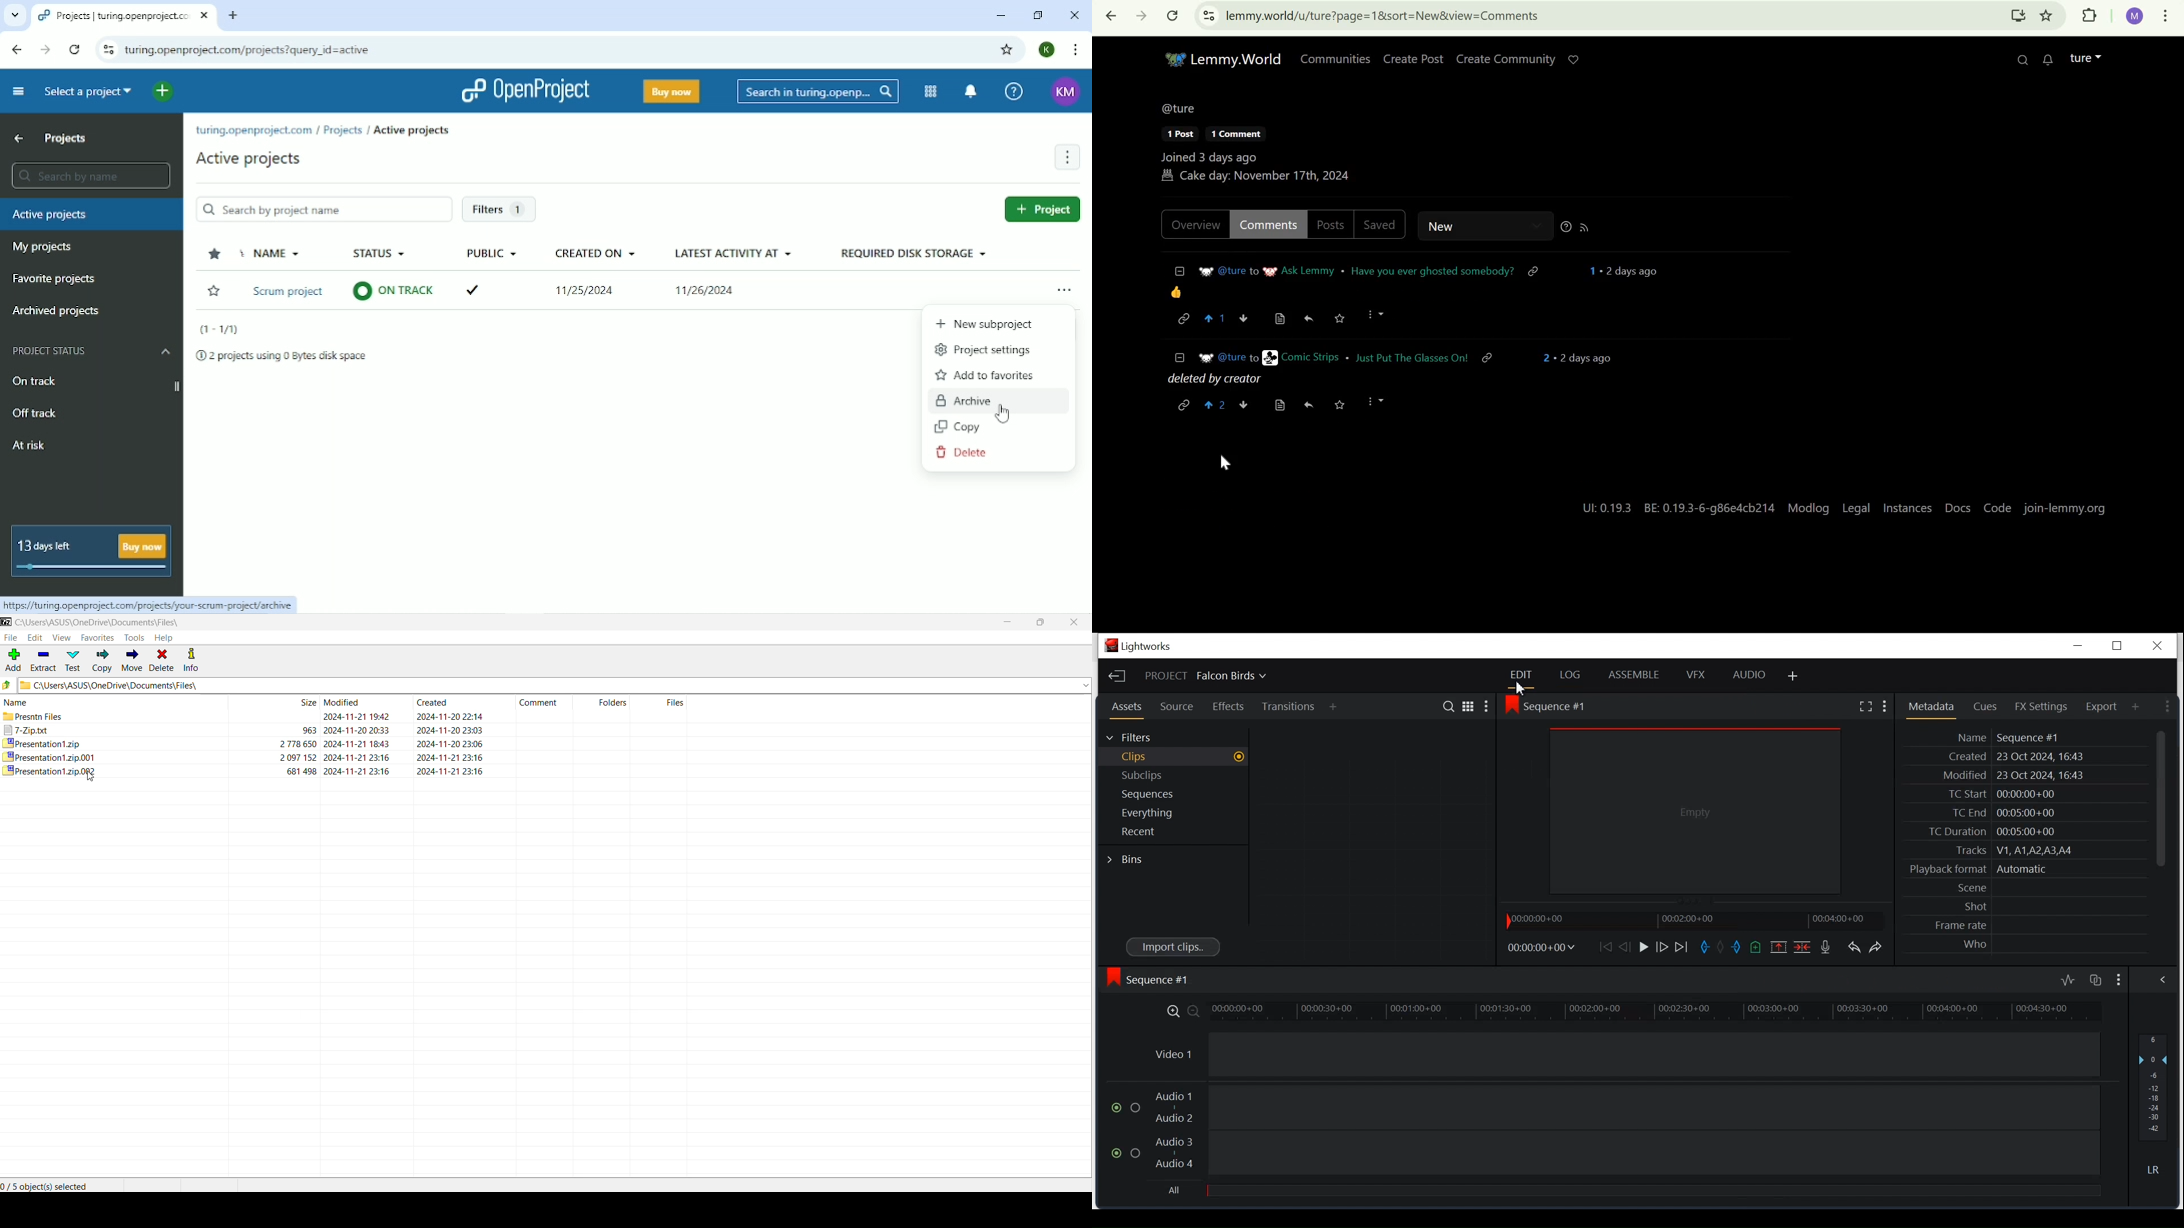 The image size is (2184, 1232). I want to click on Buy now, so click(145, 542).